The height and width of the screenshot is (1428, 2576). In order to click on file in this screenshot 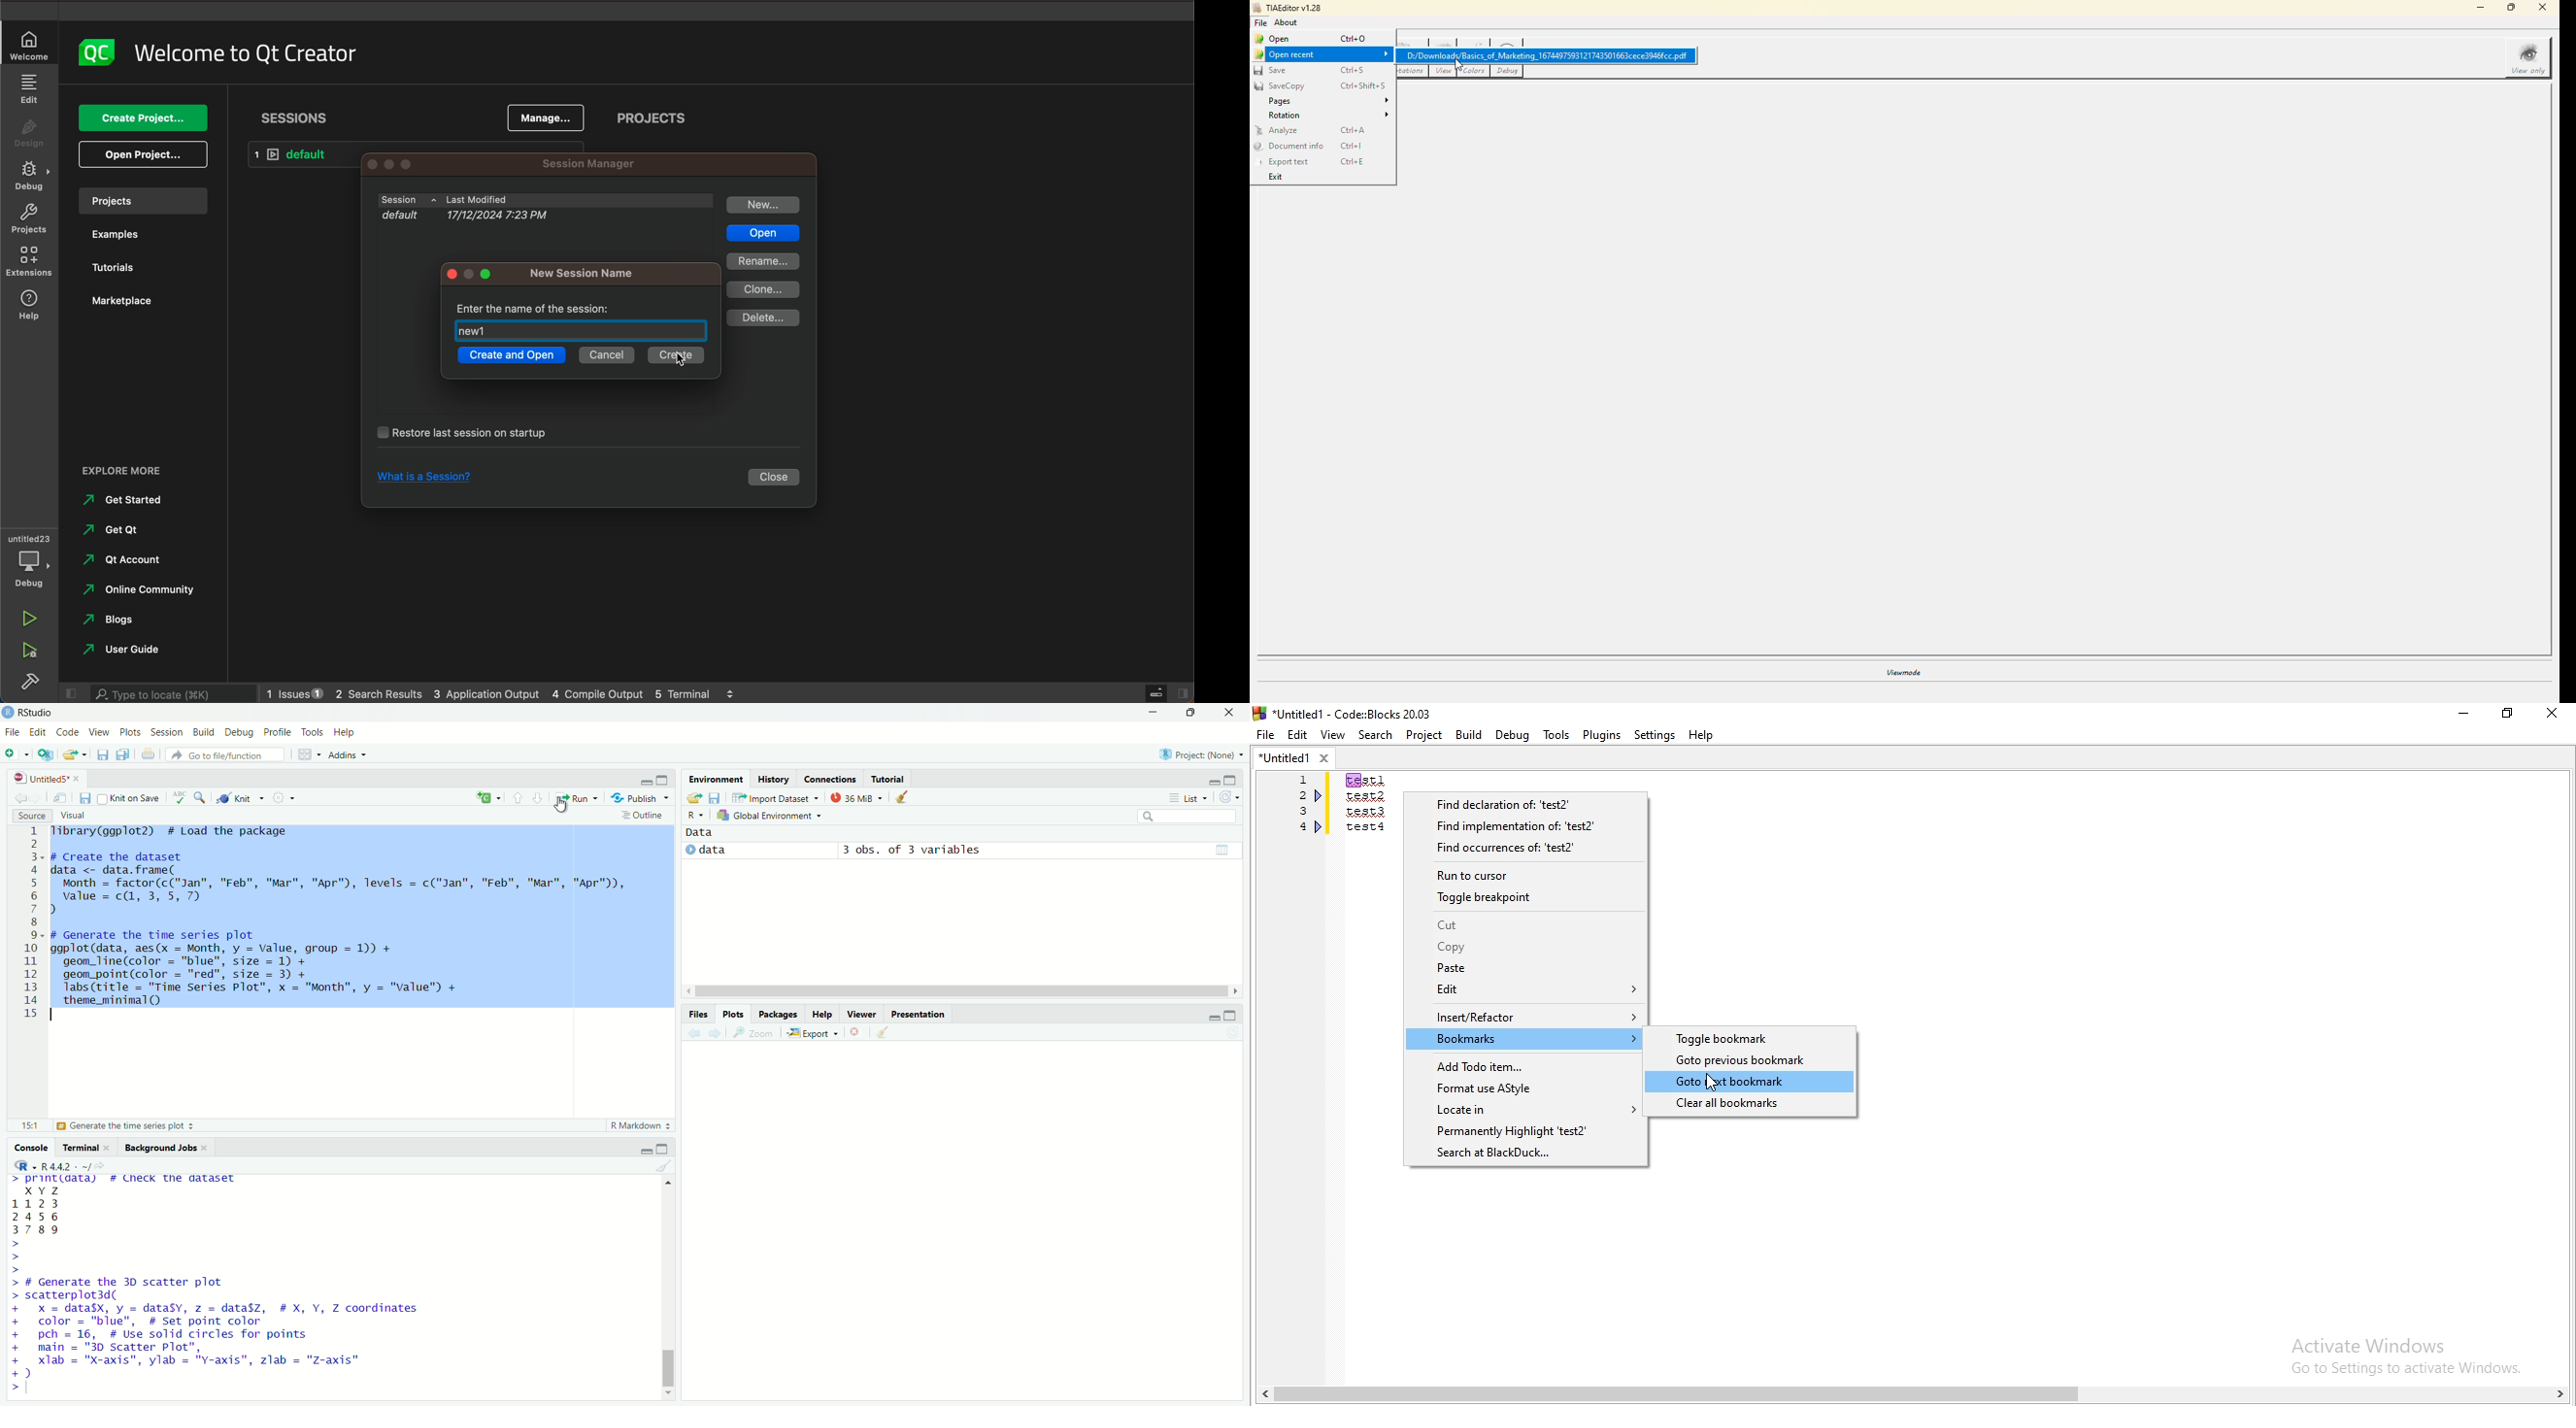, I will do `click(11, 732)`.